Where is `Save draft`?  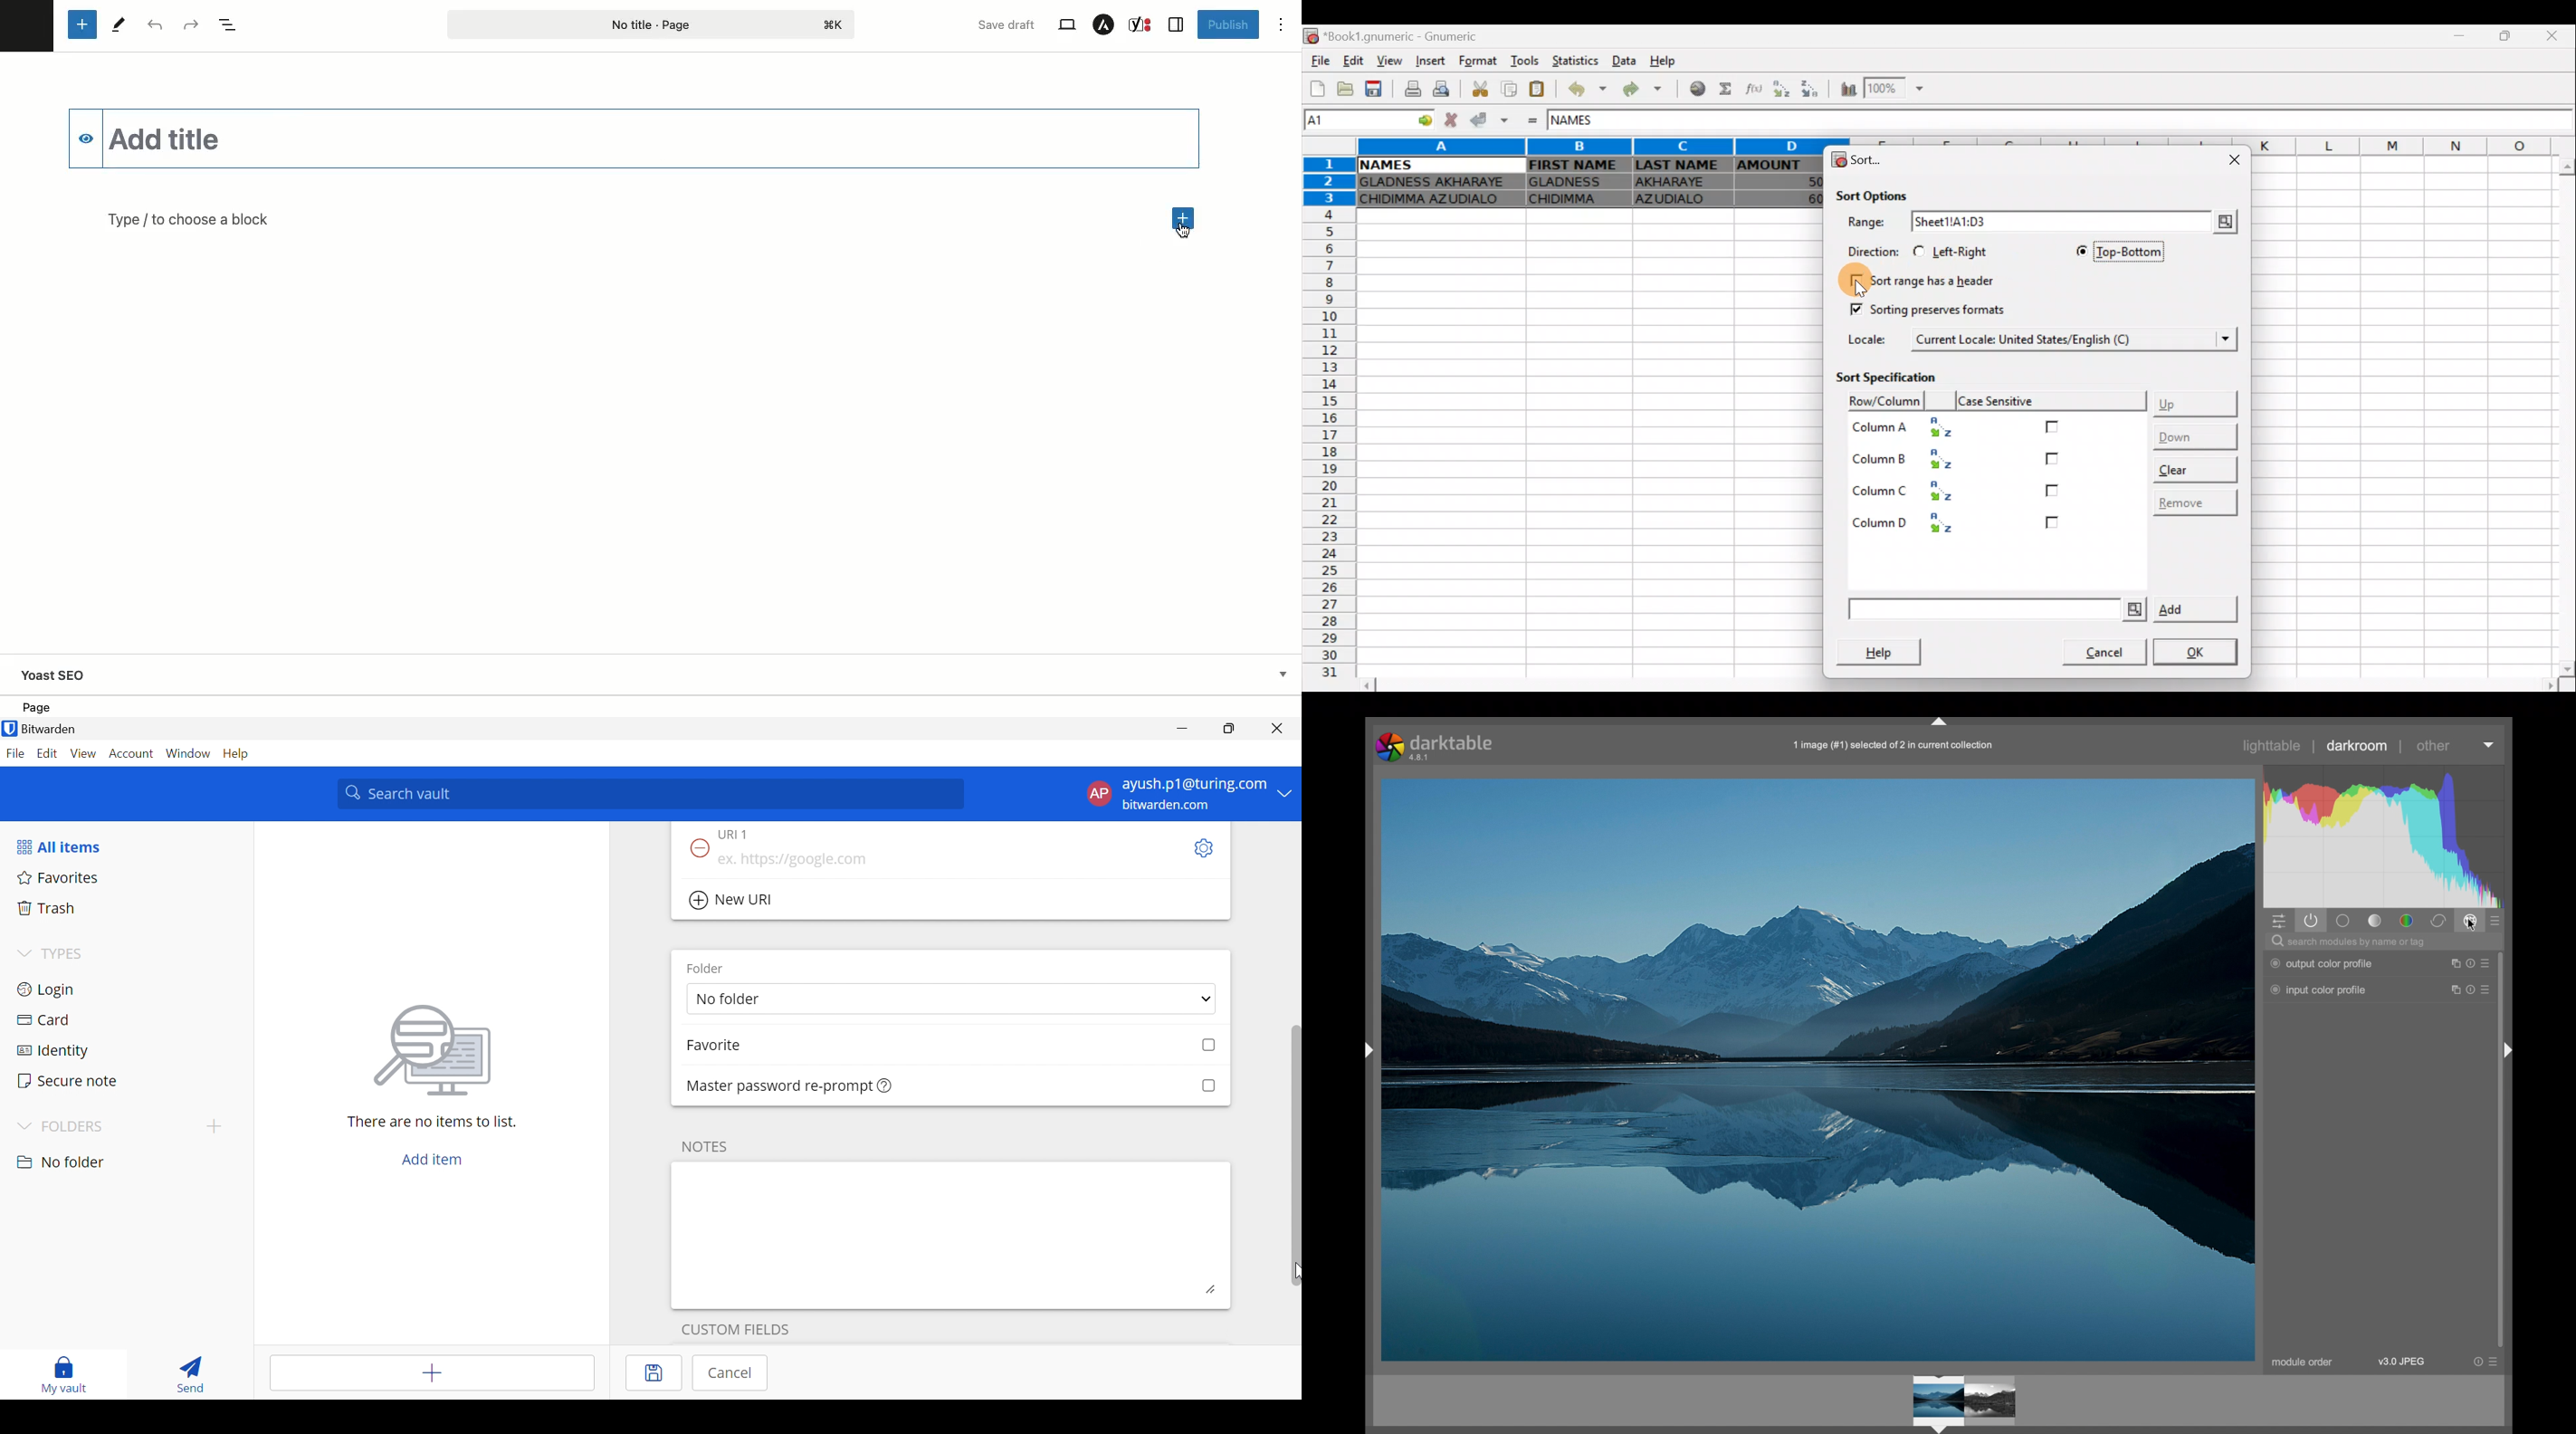 Save draft is located at coordinates (1007, 24).